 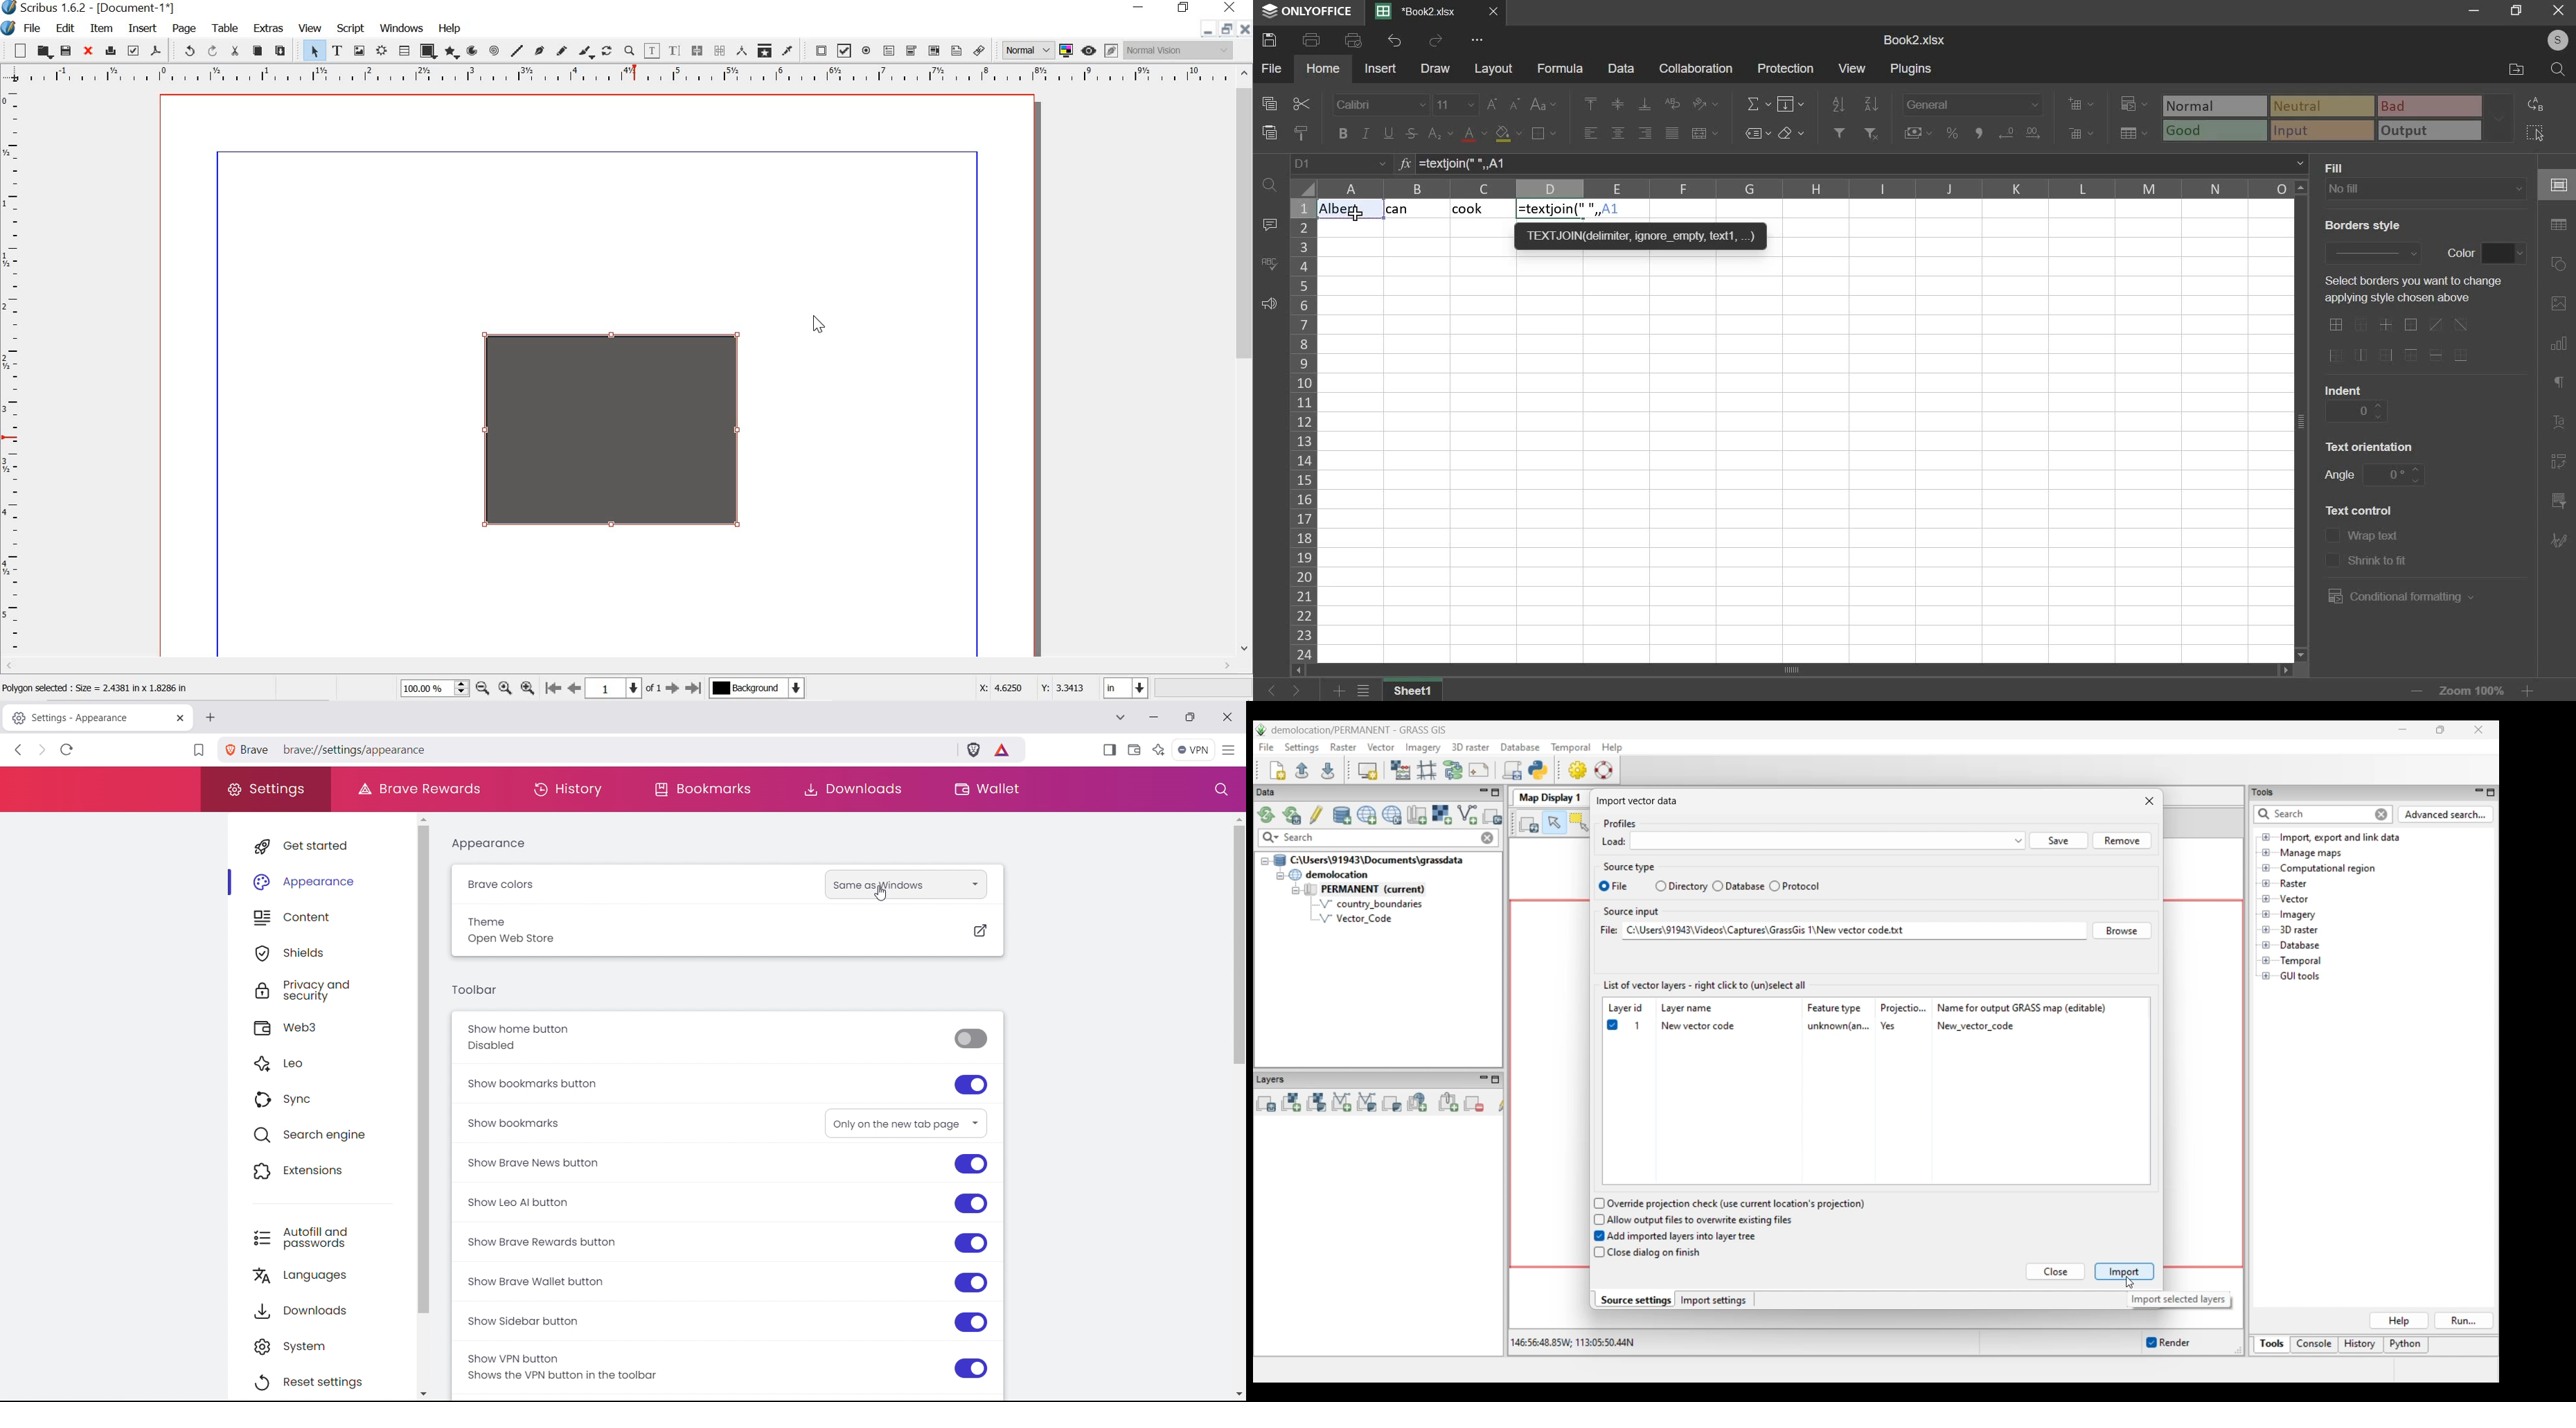 I want to click on named ranges, so click(x=1757, y=133).